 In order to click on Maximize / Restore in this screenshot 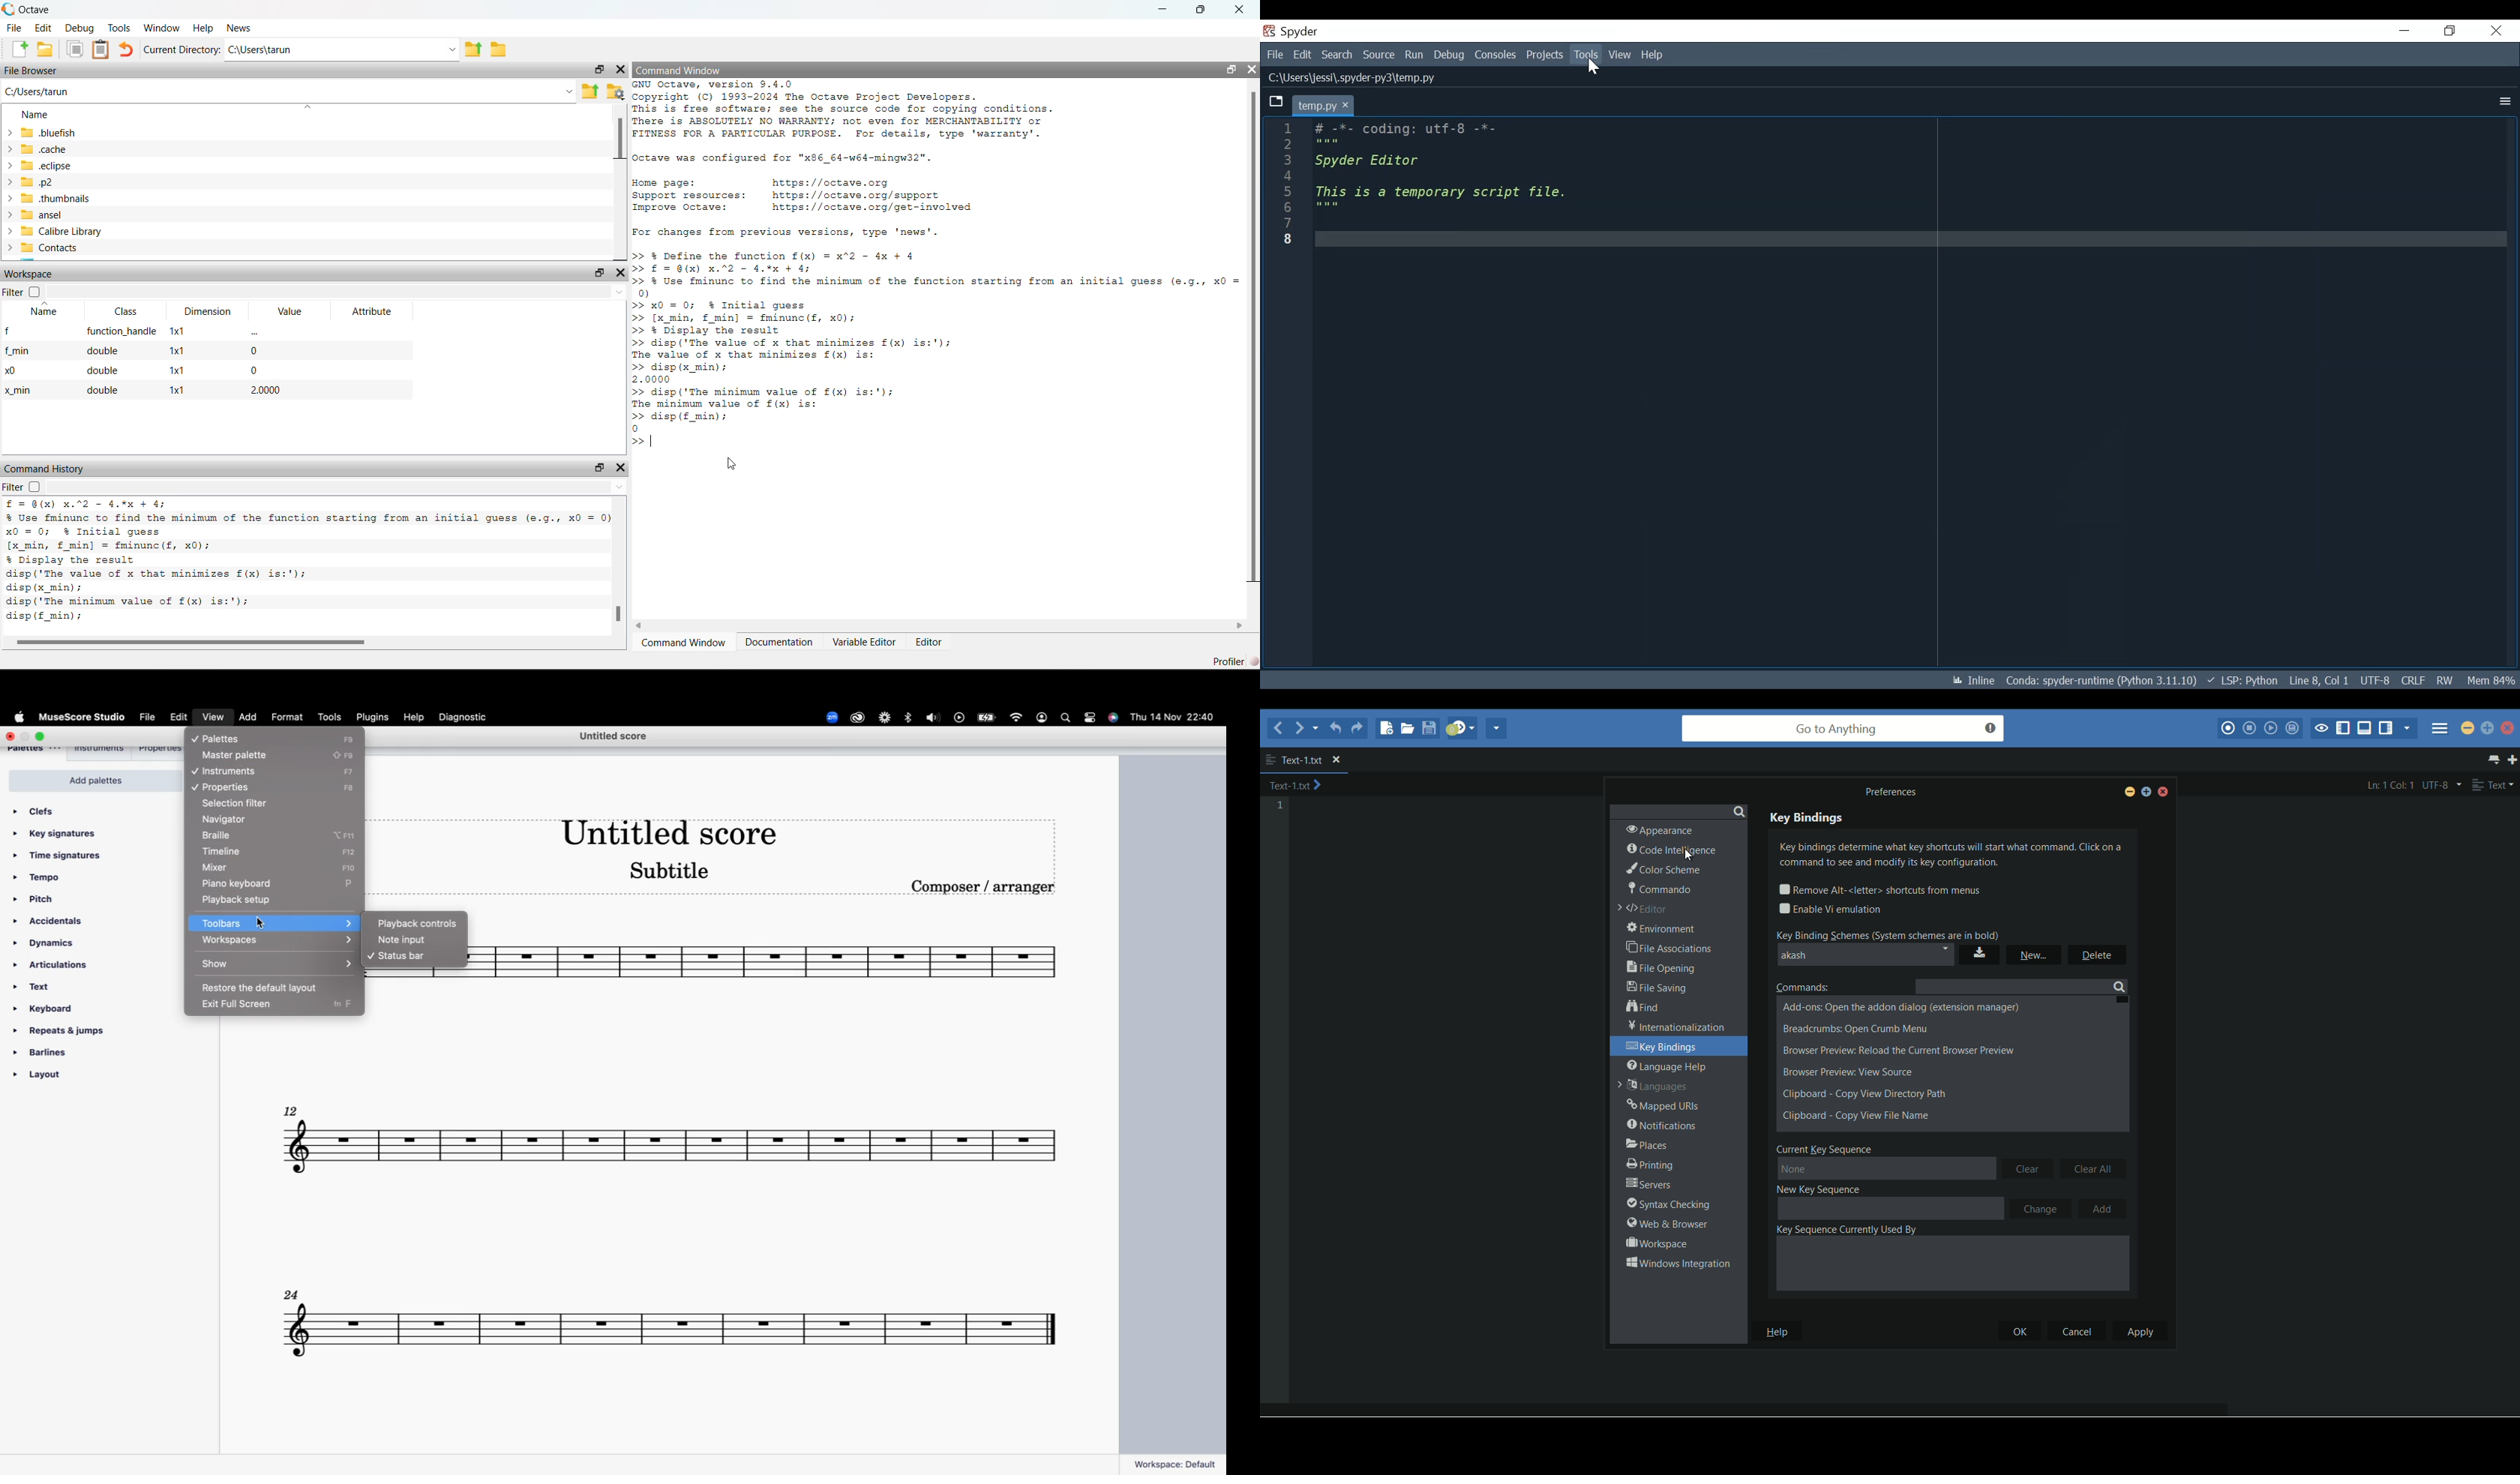, I will do `click(598, 465)`.